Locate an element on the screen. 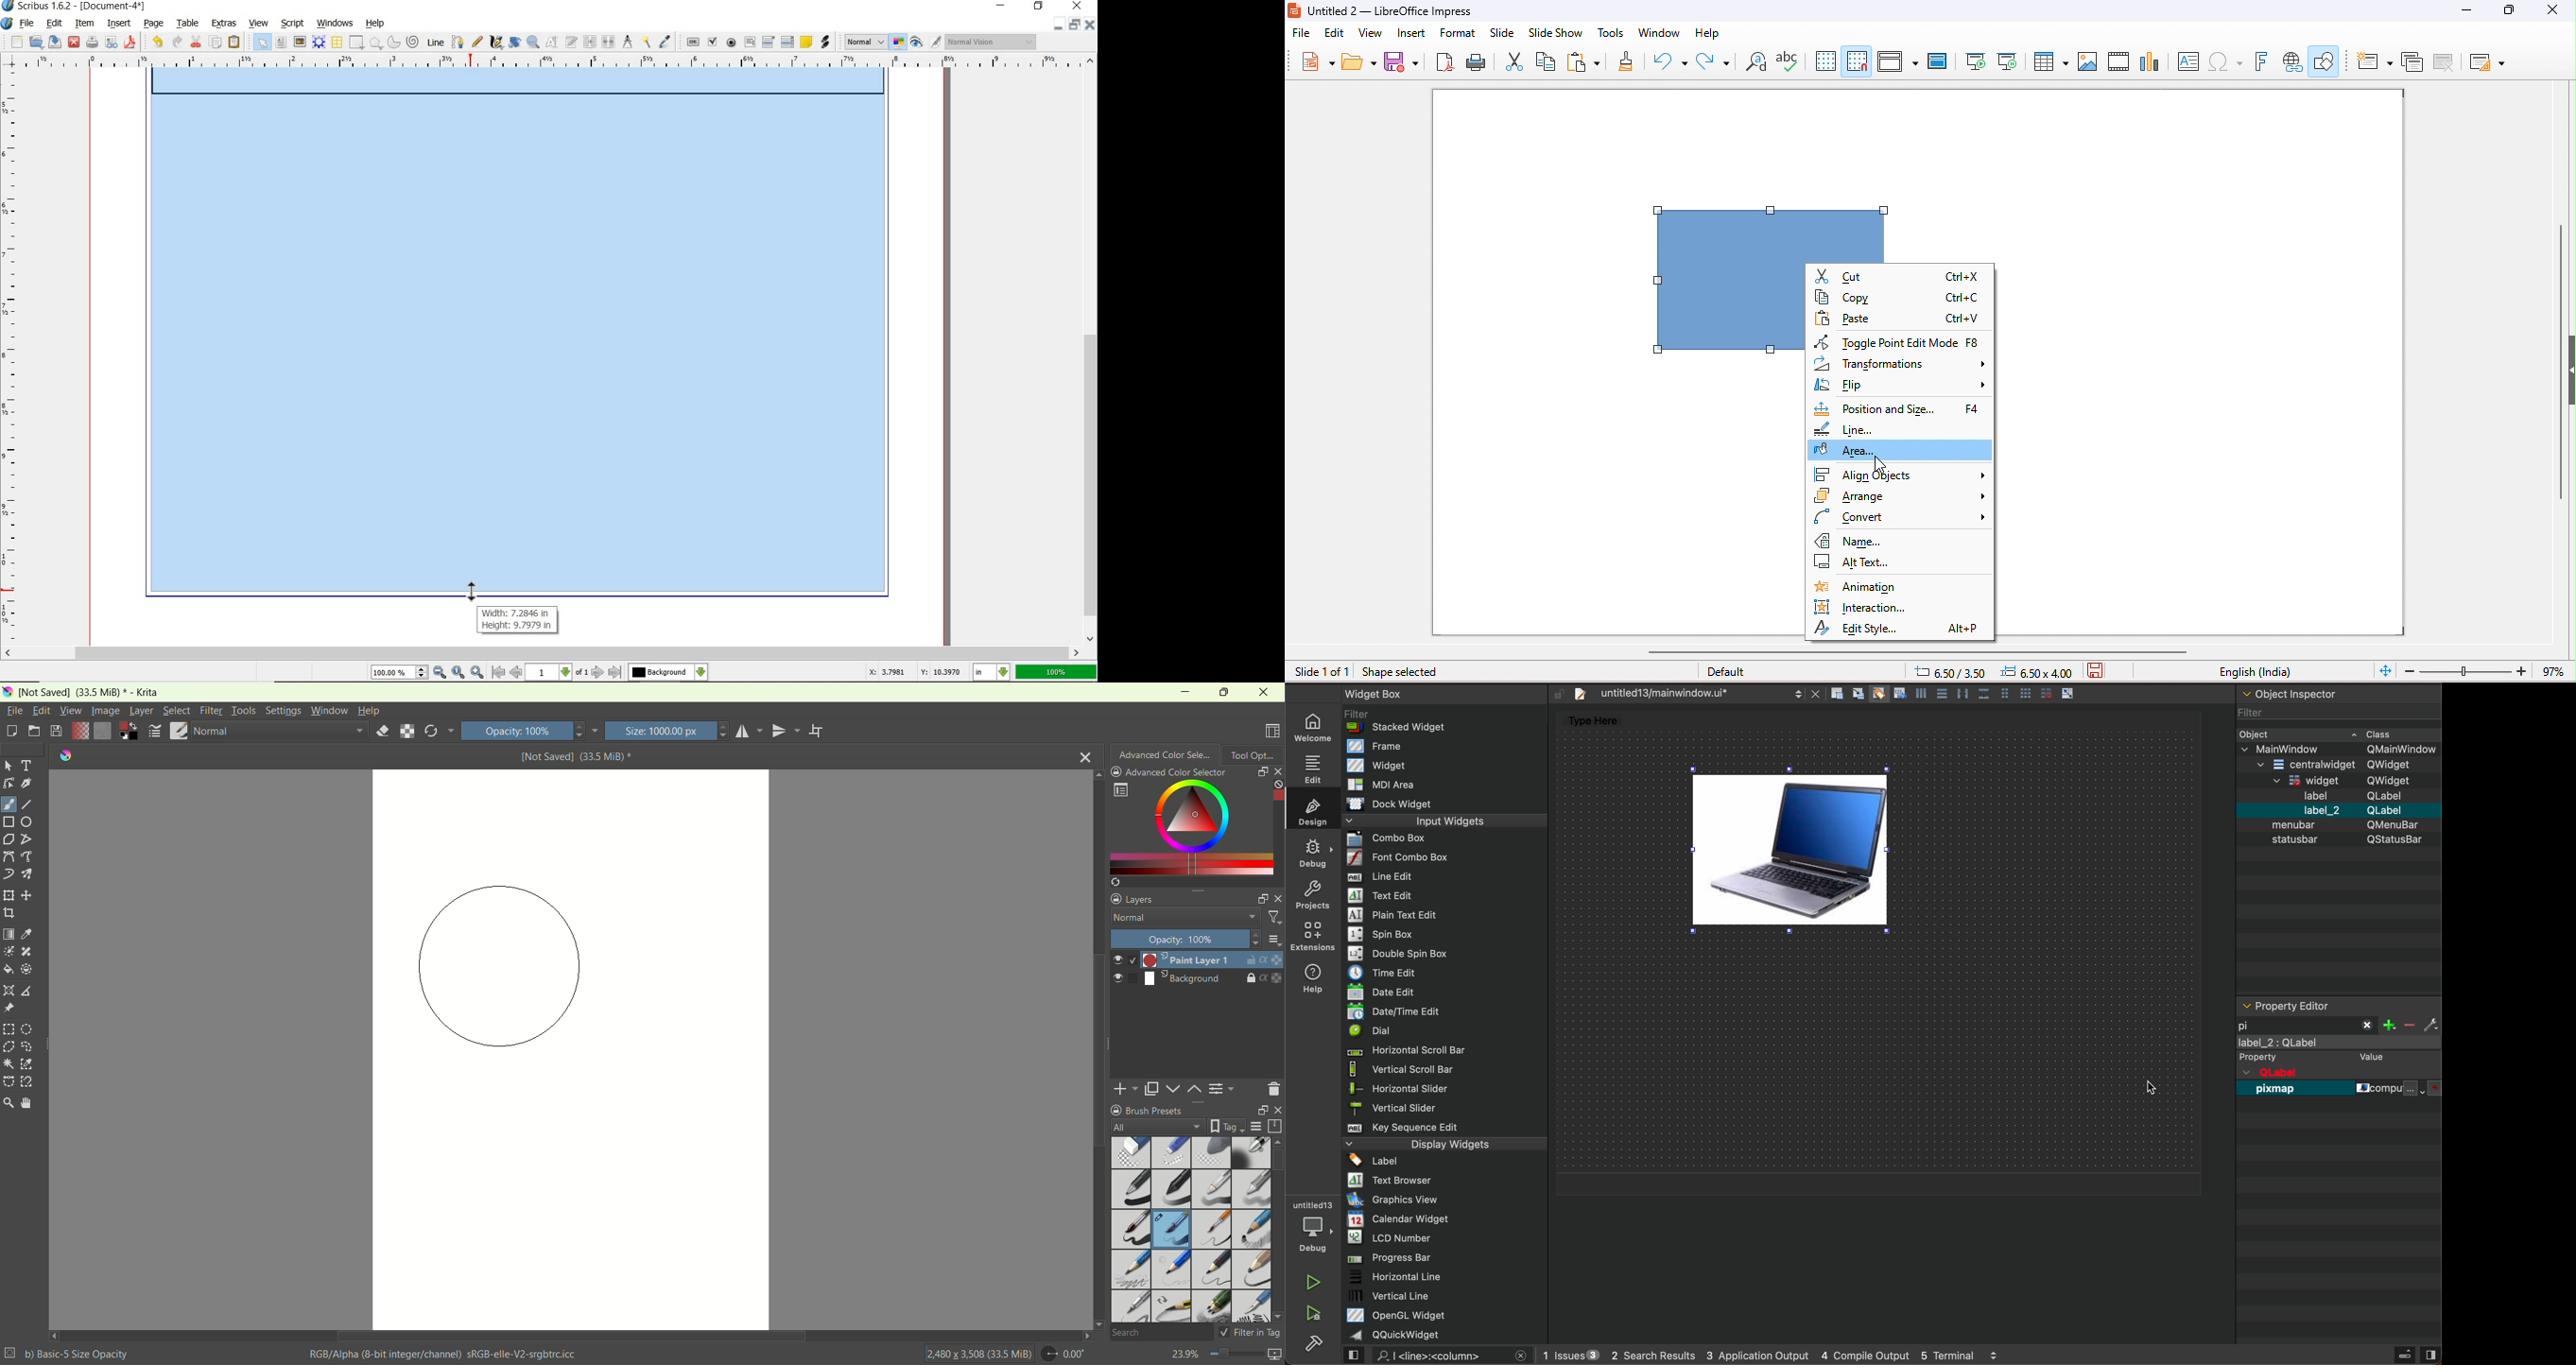 The height and width of the screenshot is (1372, 2576). property editor is located at coordinates (2321, 1005).